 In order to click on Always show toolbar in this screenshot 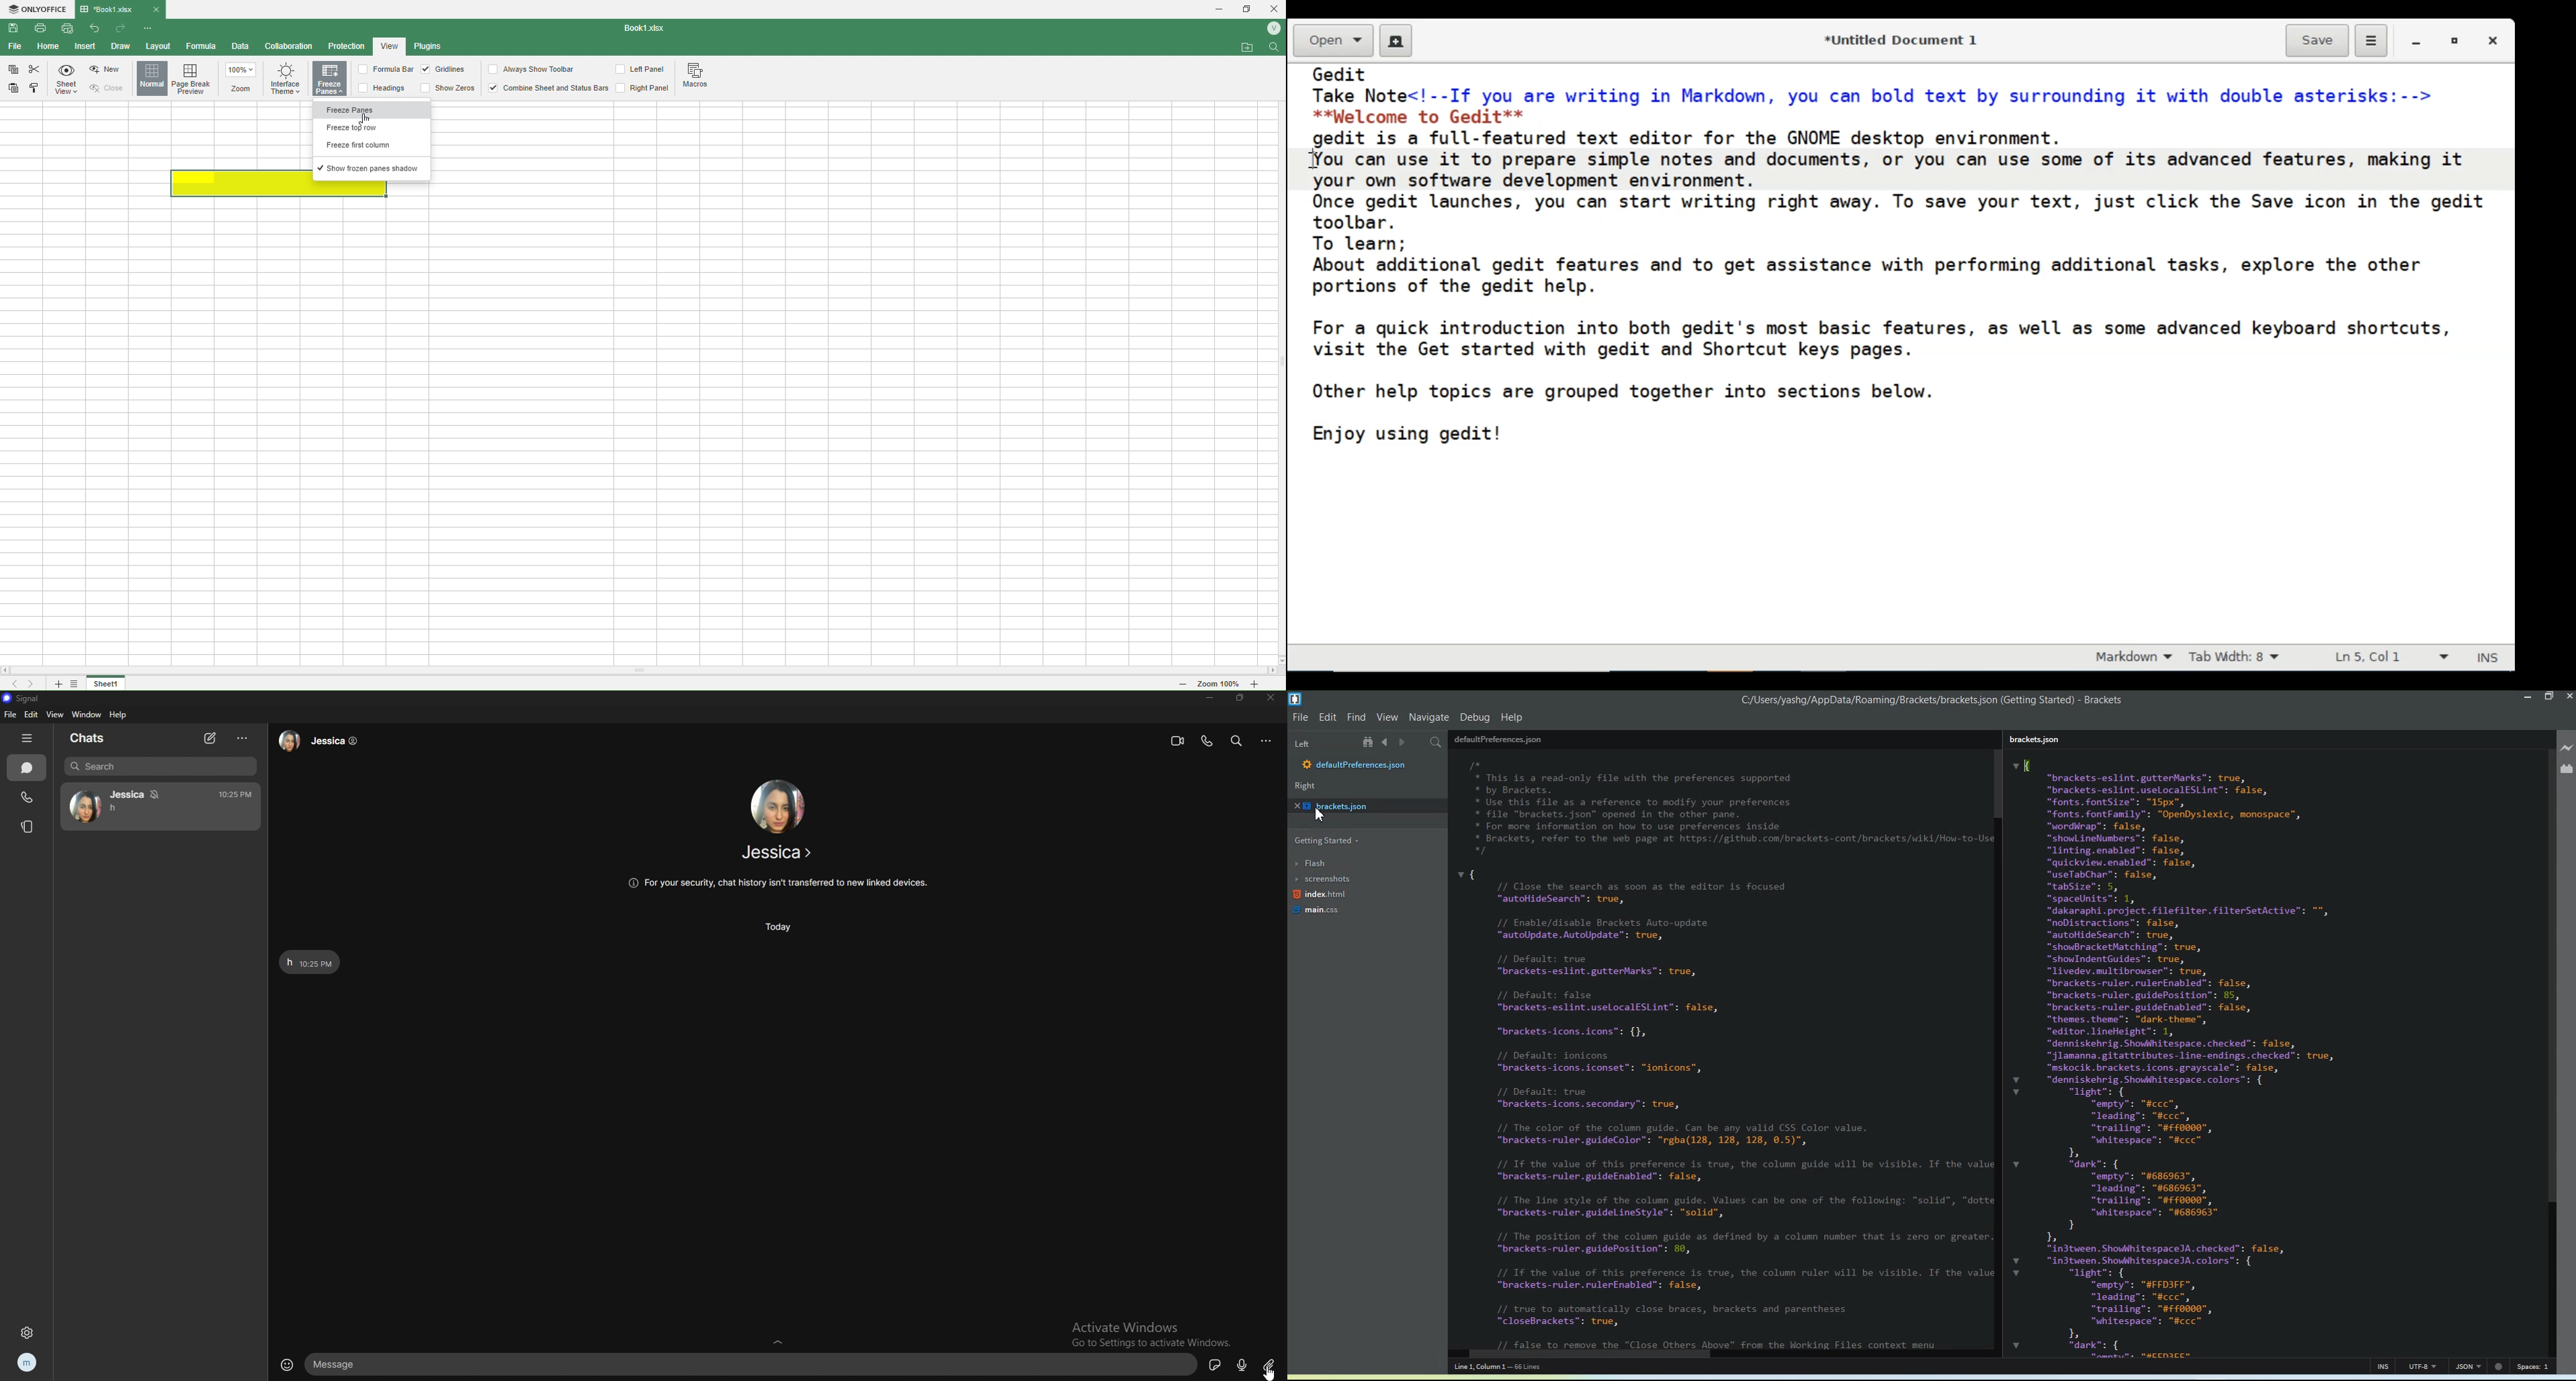, I will do `click(533, 69)`.